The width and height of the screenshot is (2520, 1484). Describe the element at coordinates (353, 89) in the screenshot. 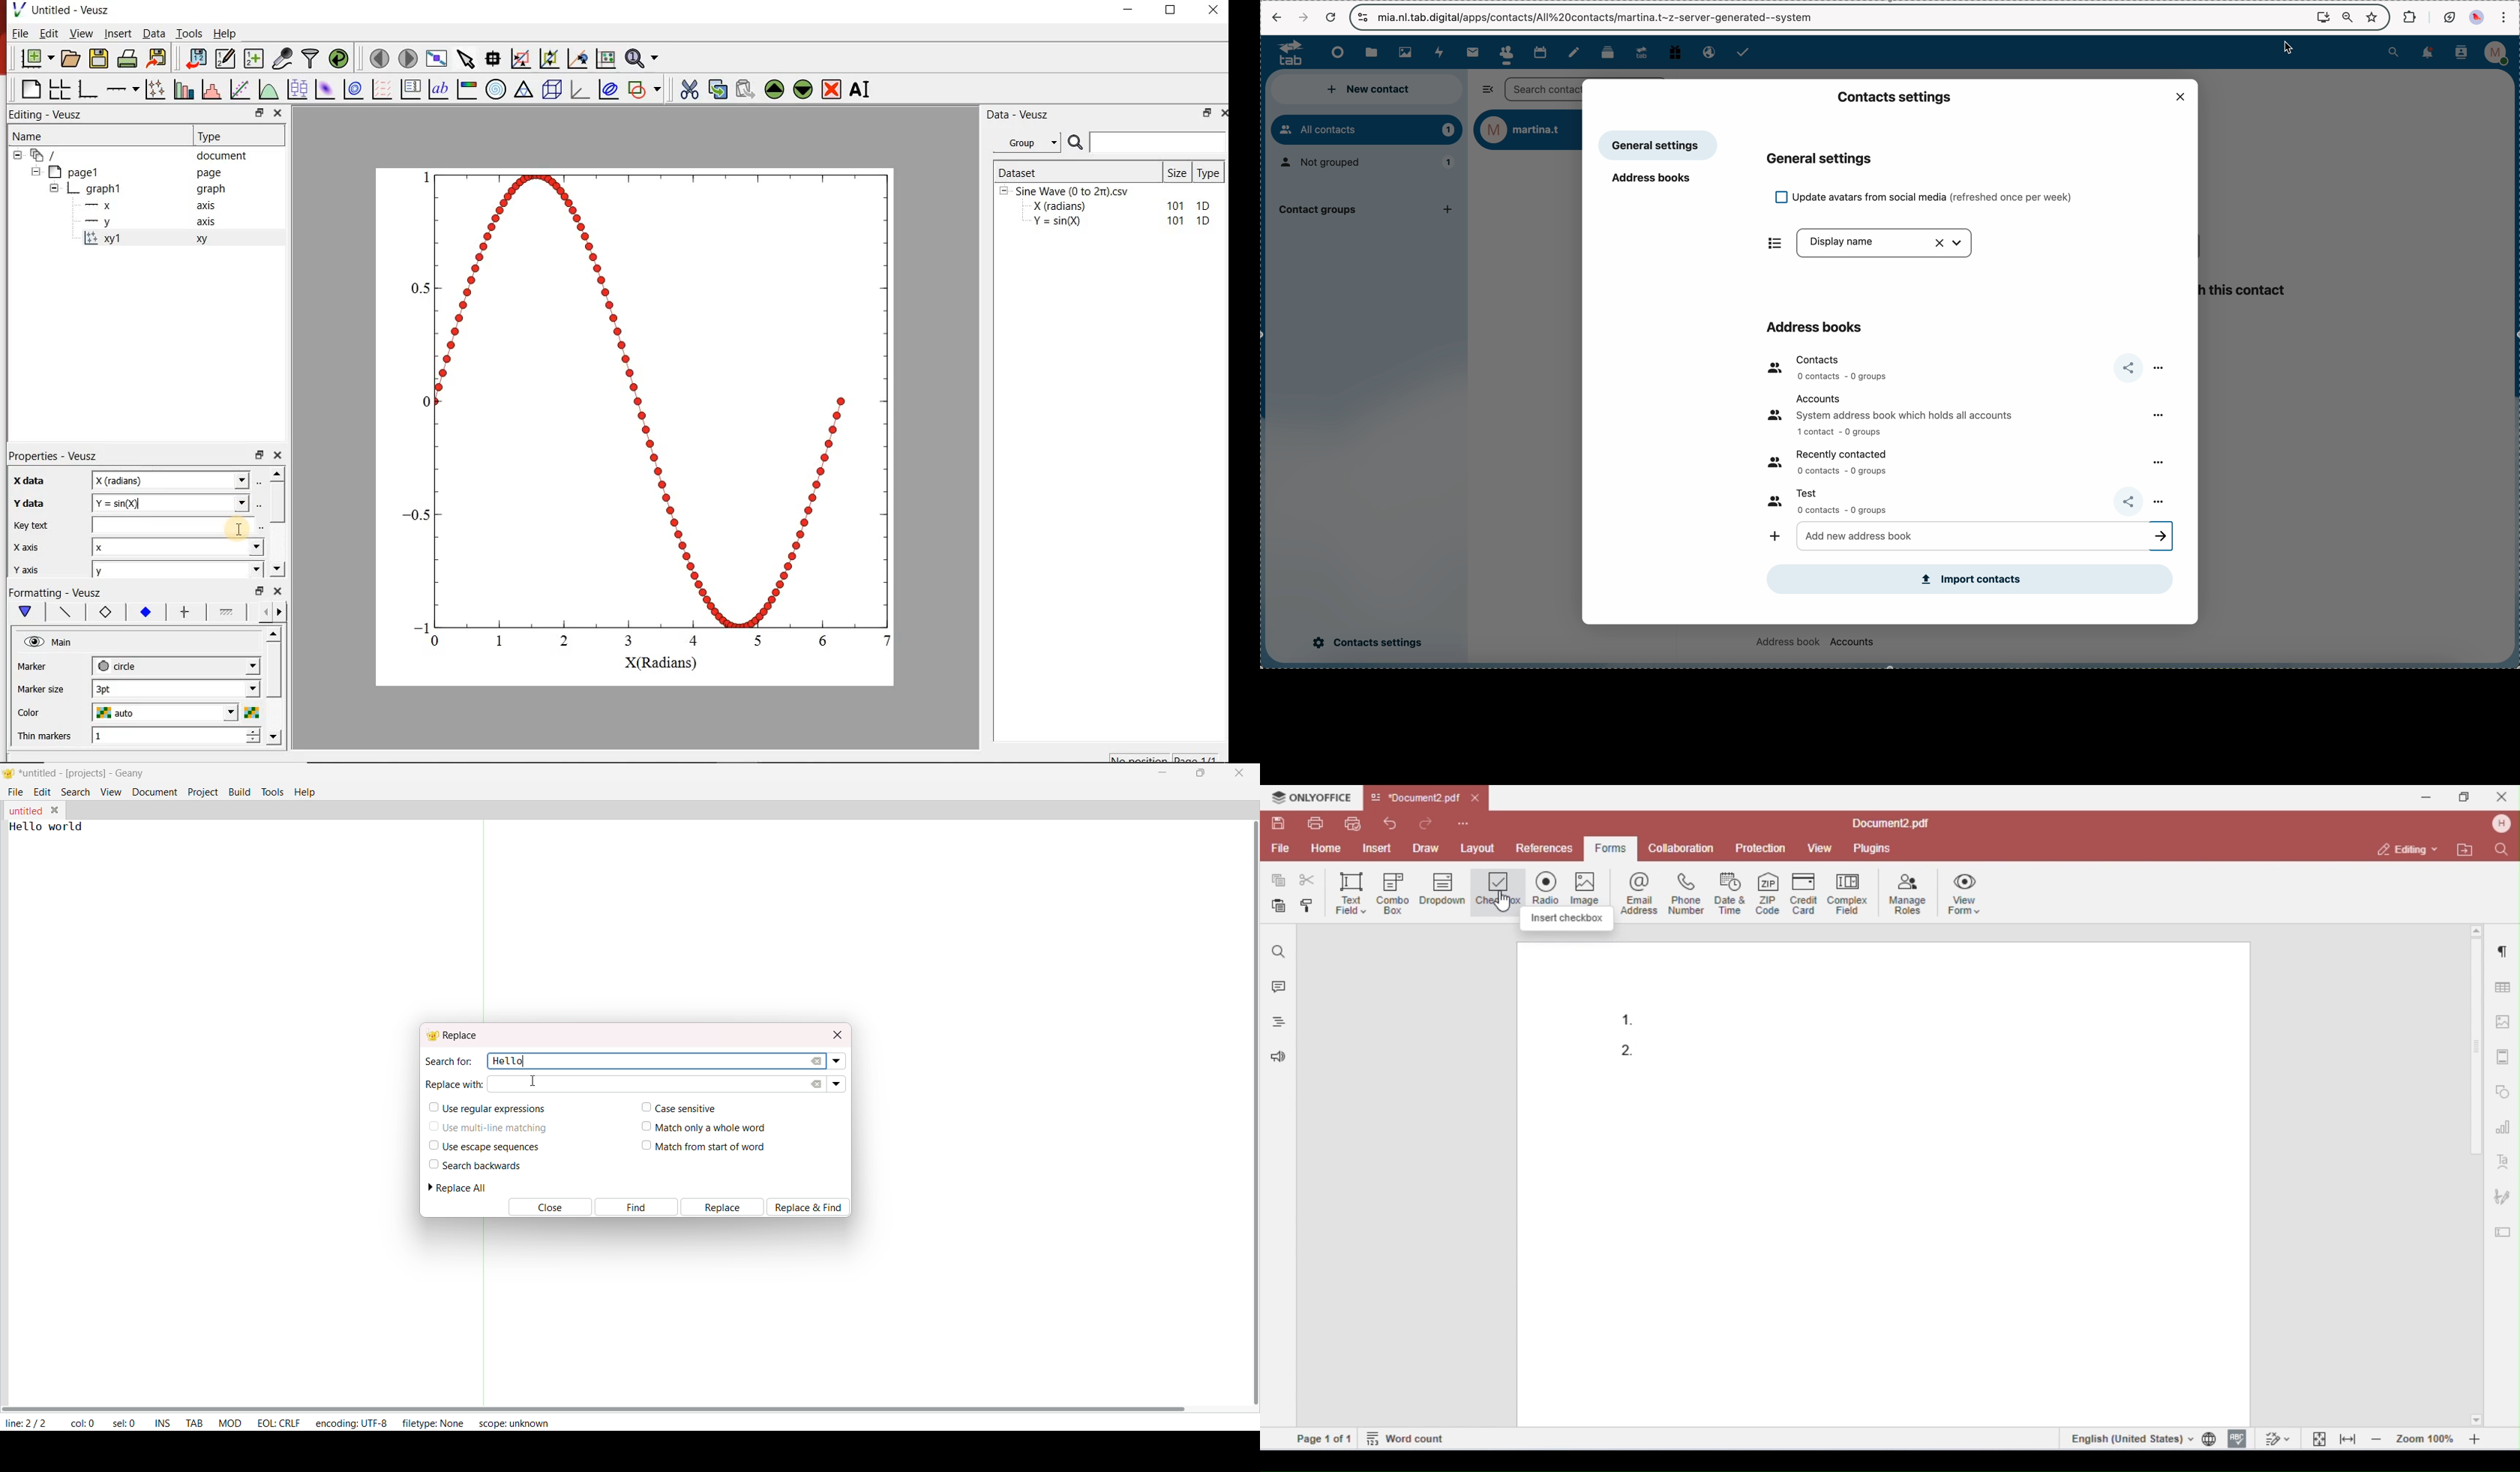

I see `plot 2d dataset as contours` at that location.